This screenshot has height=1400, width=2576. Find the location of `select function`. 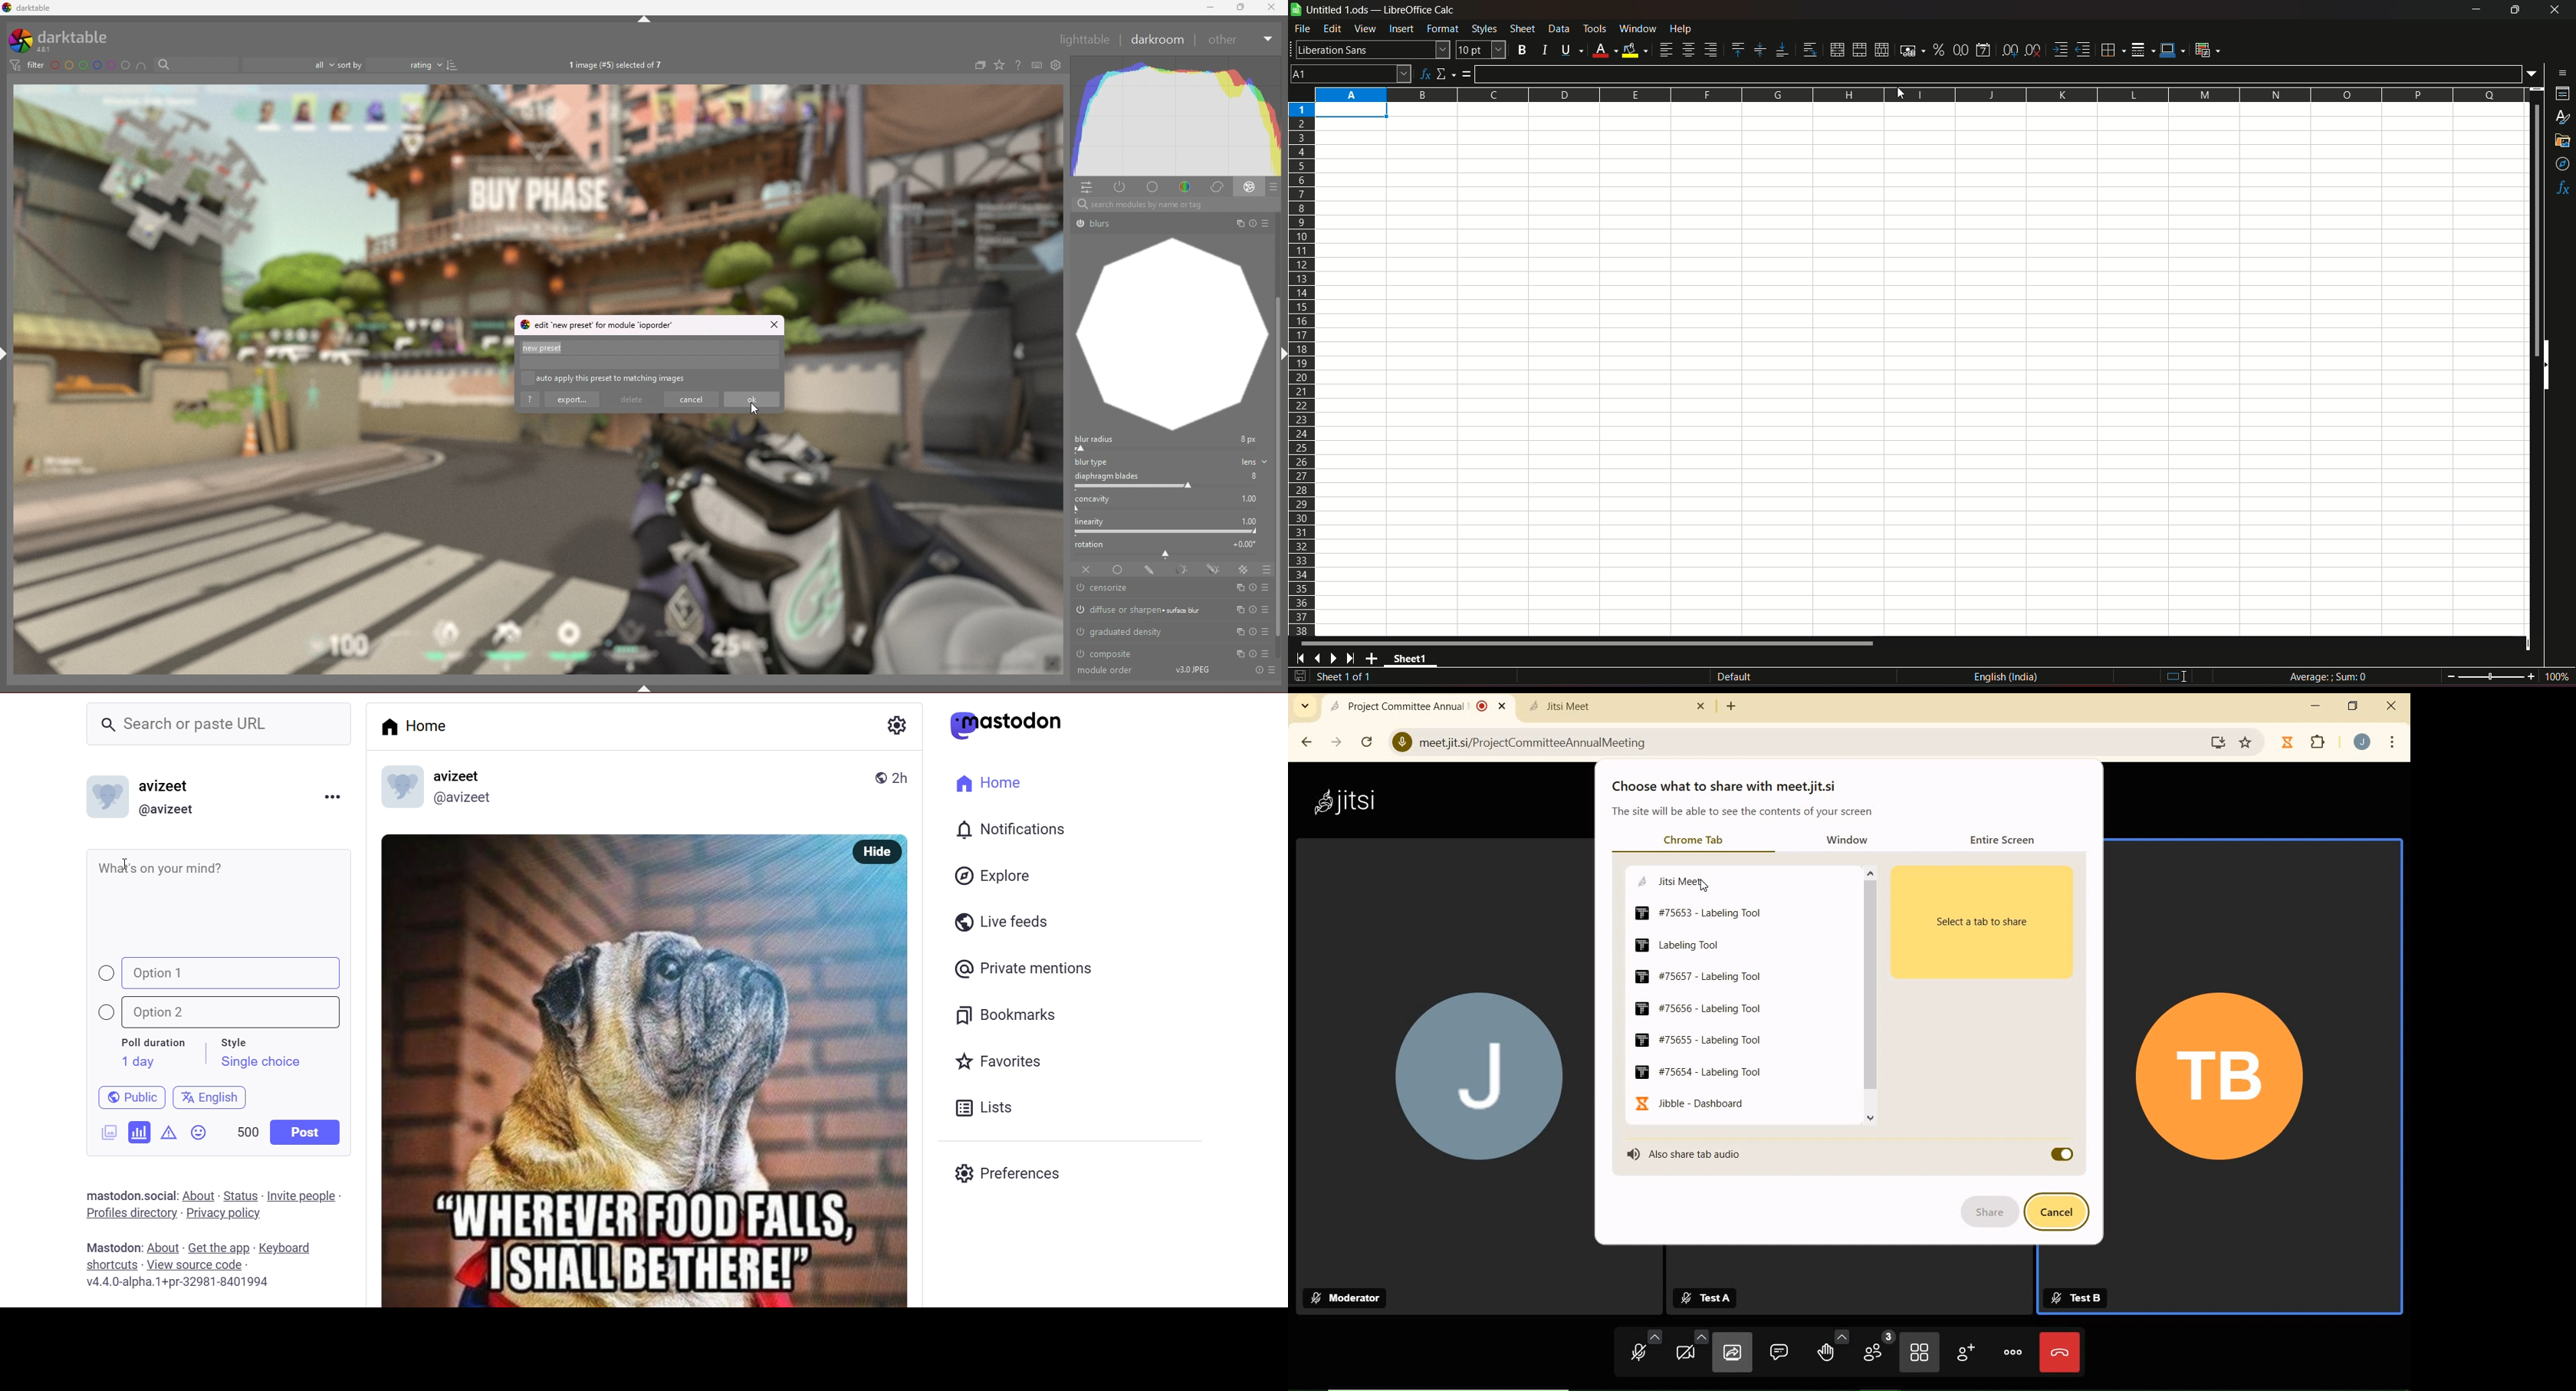

select function is located at coordinates (1446, 72).